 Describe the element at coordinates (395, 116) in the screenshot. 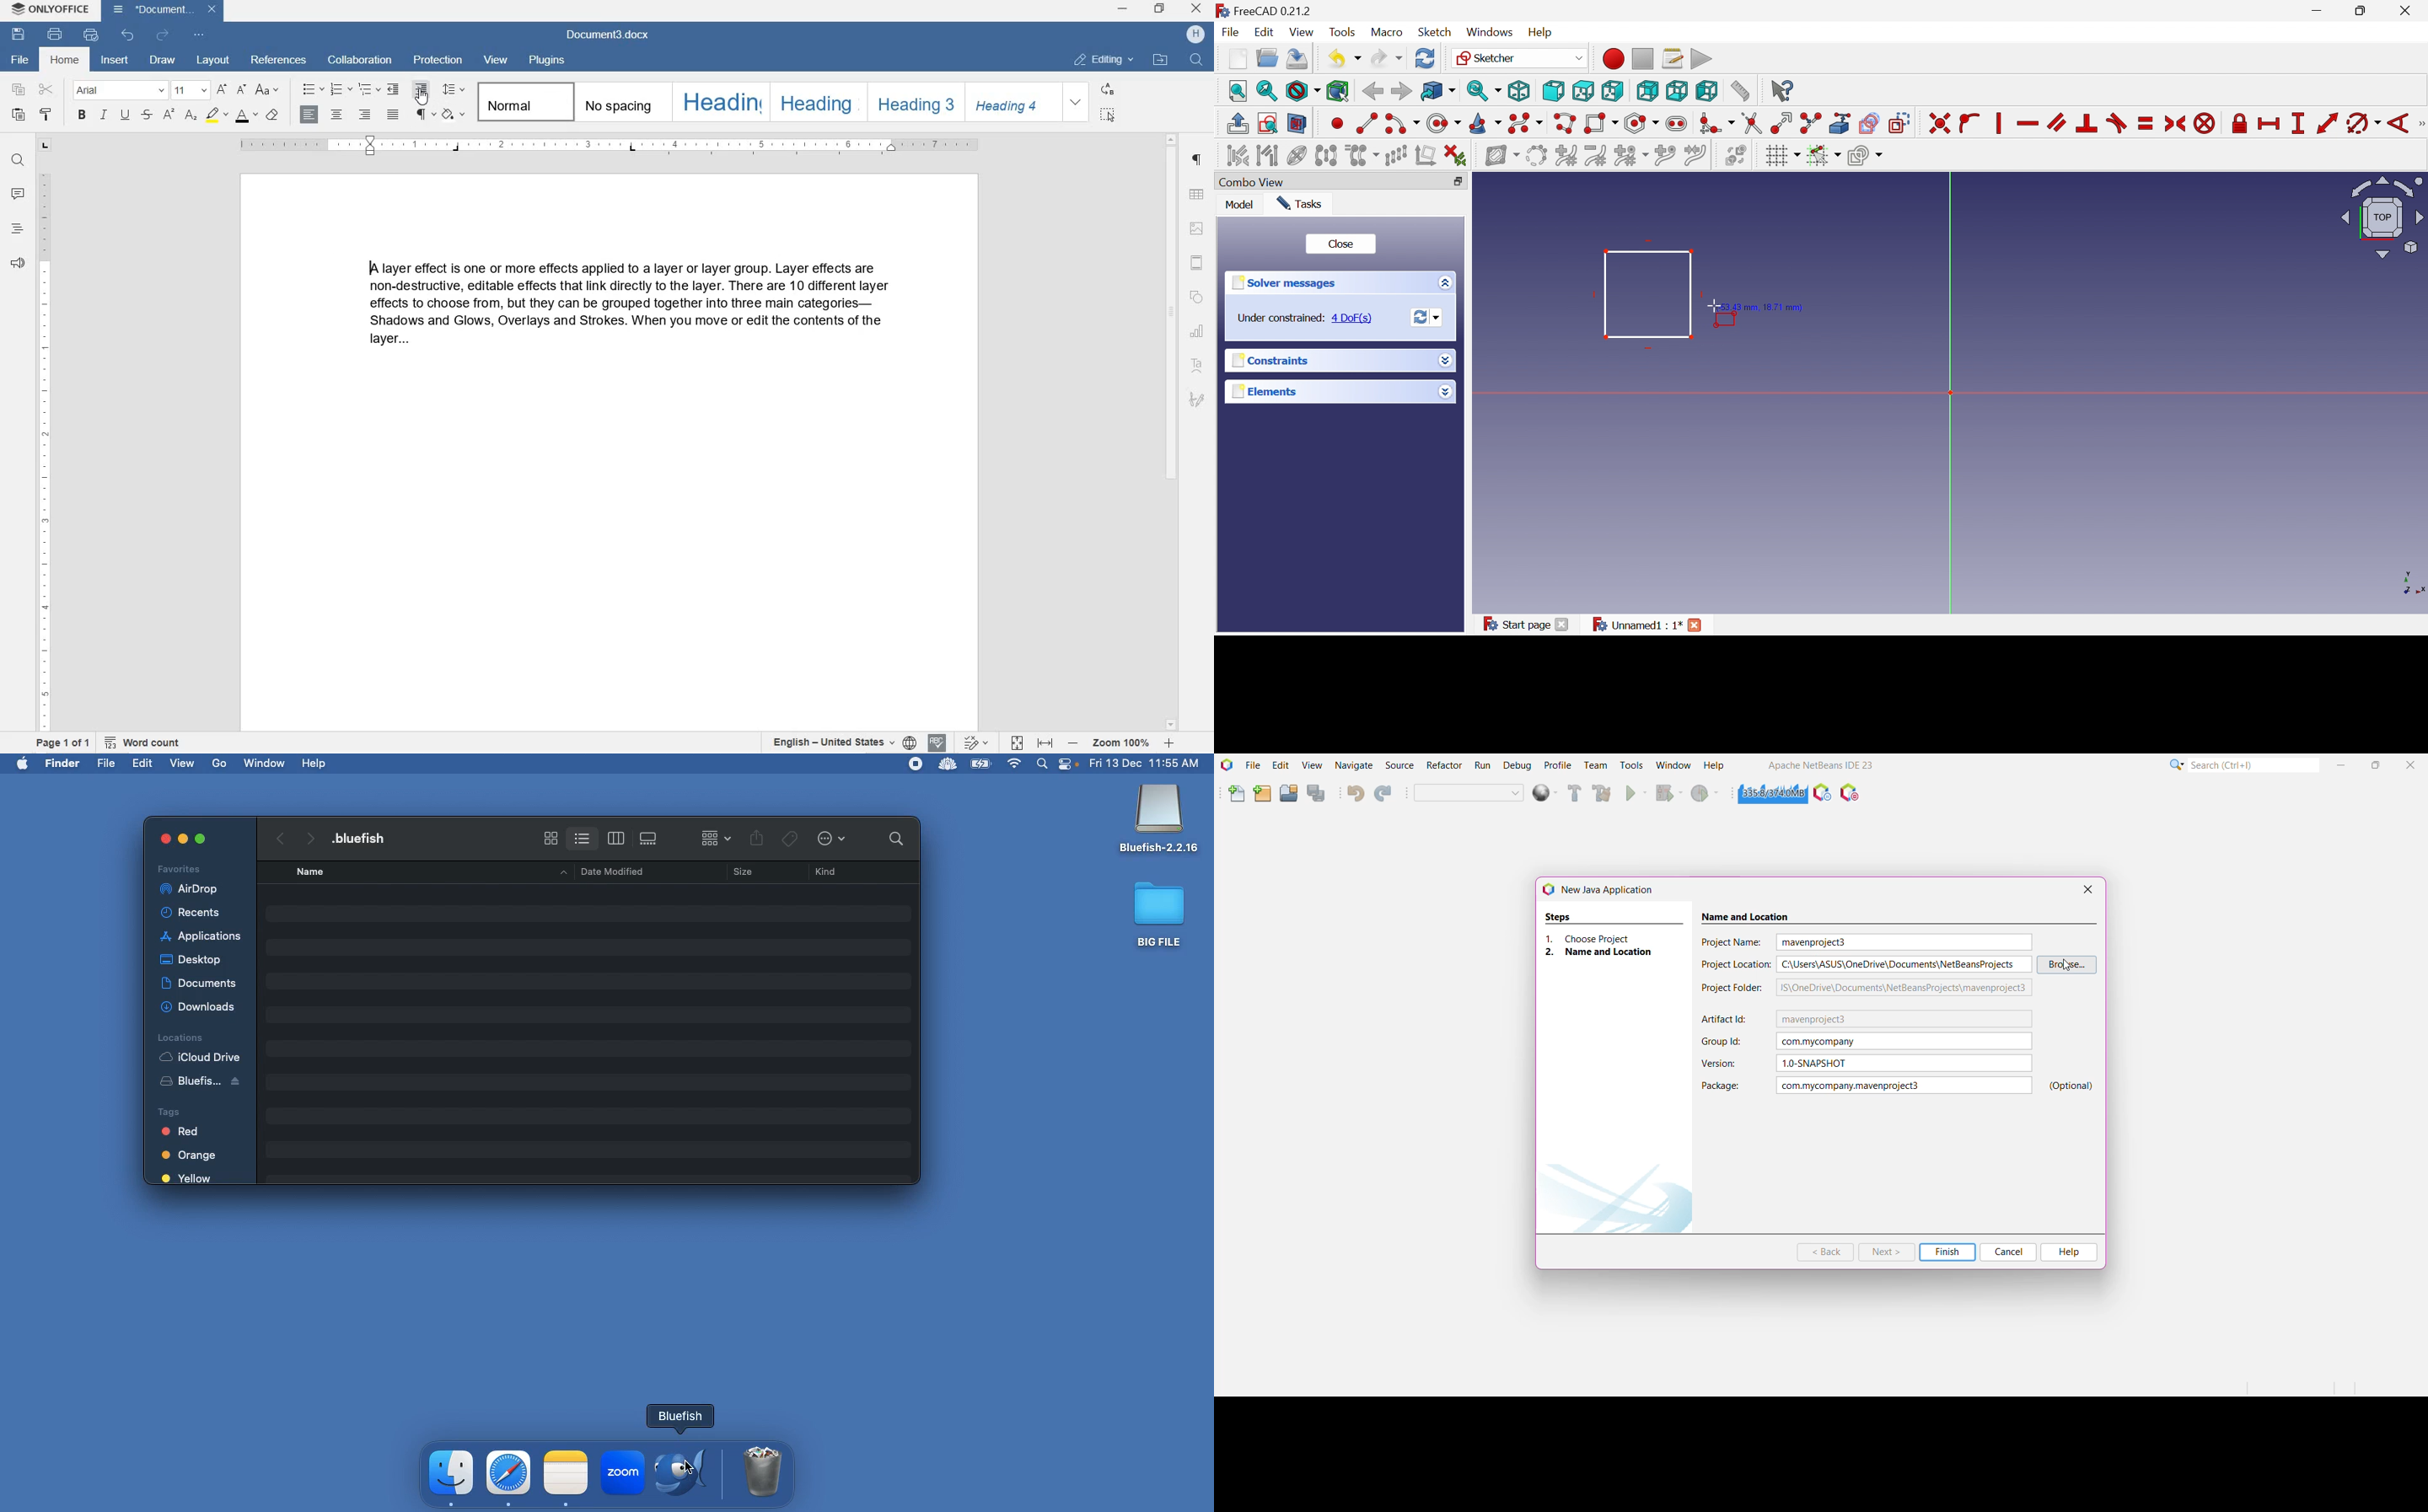

I see `JUSTIFIED` at that location.